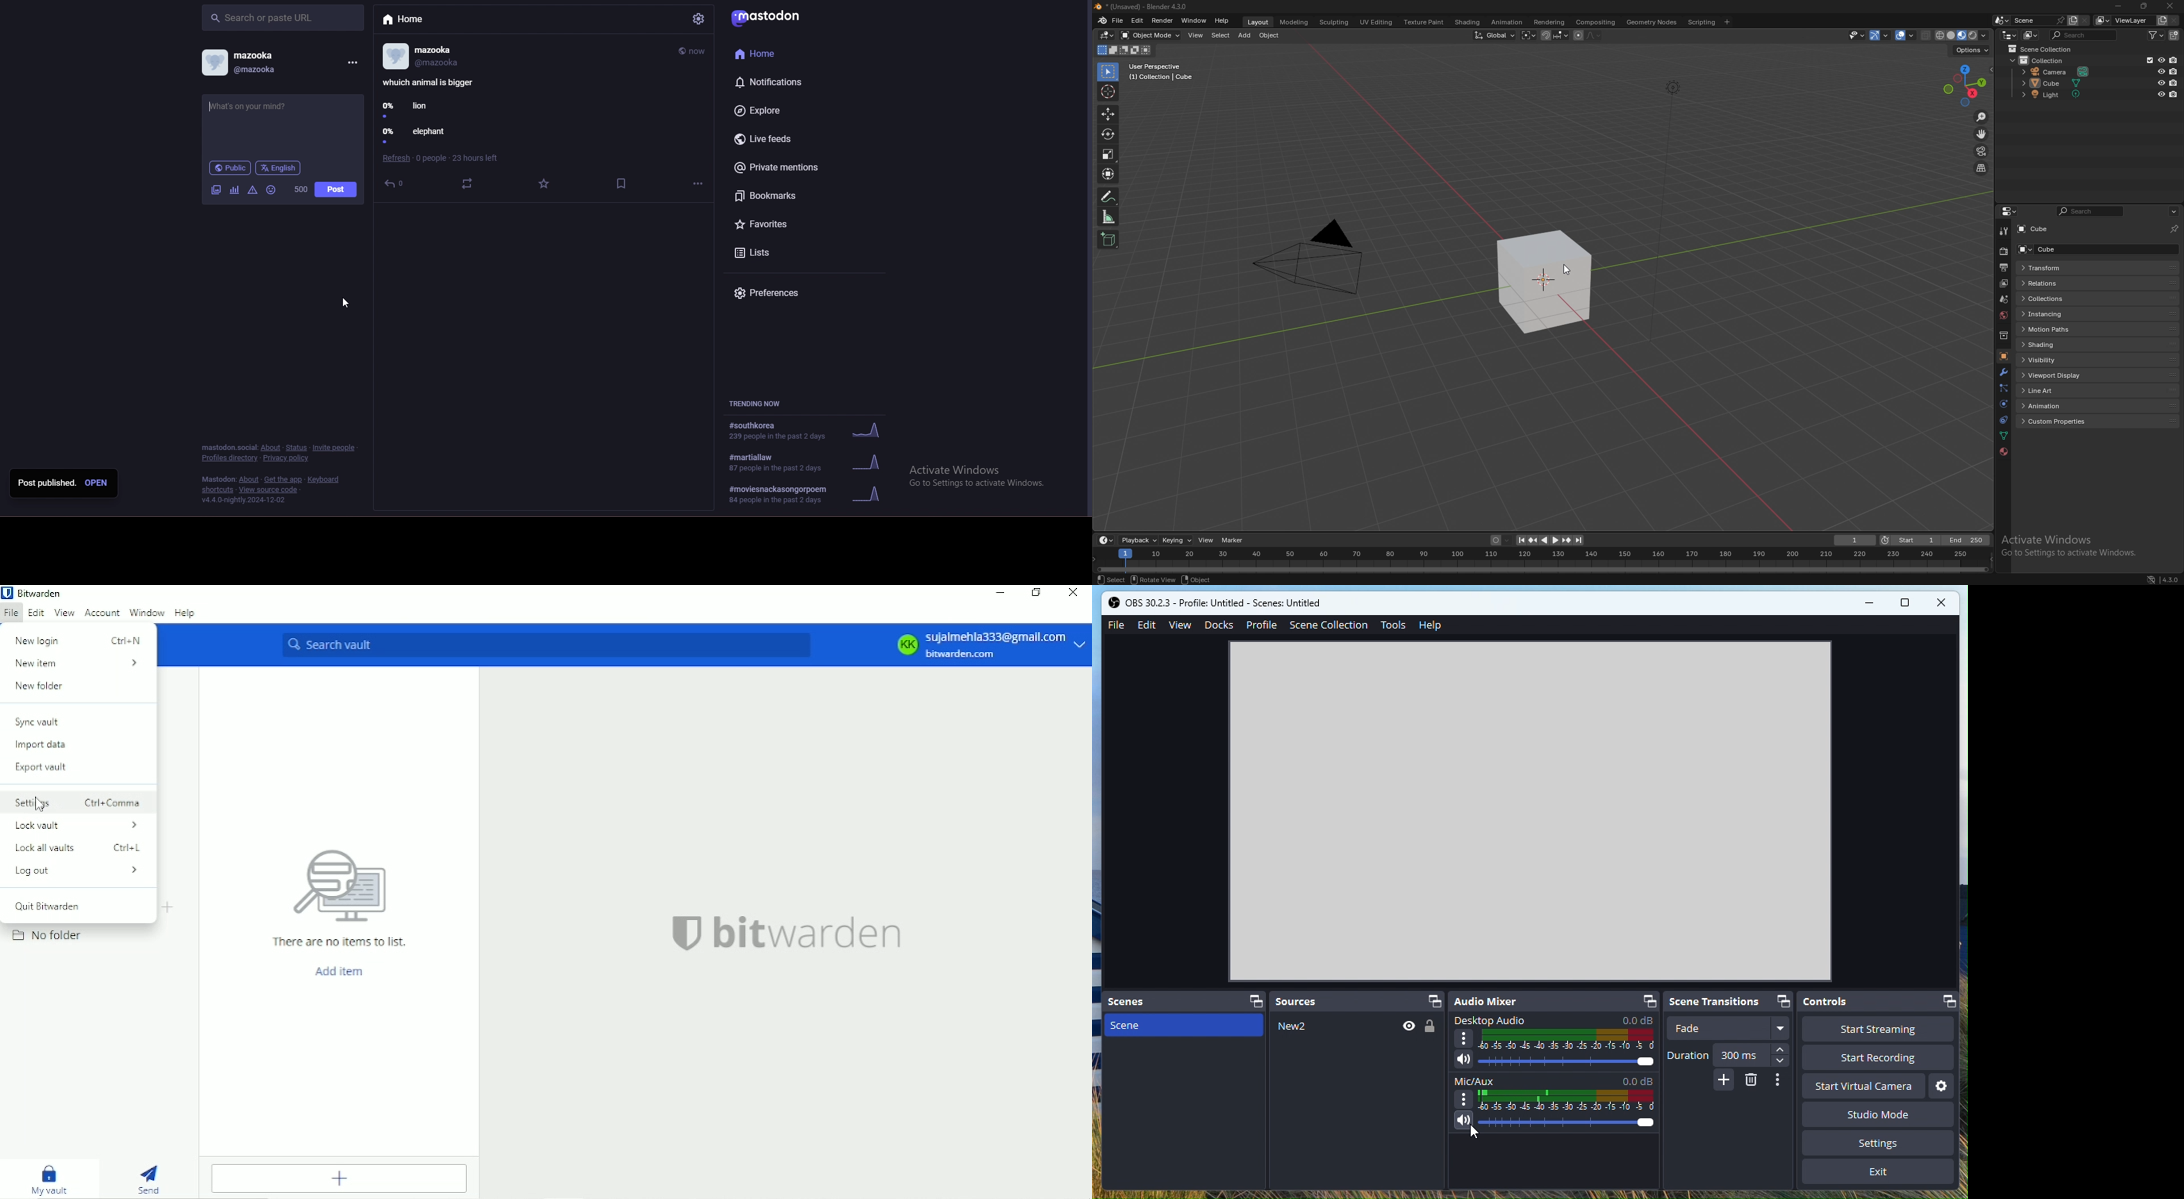 This screenshot has width=2184, height=1204. What do you see at coordinates (283, 17) in the screenshot?
I see `search bar` at bounding box center [283, 17].